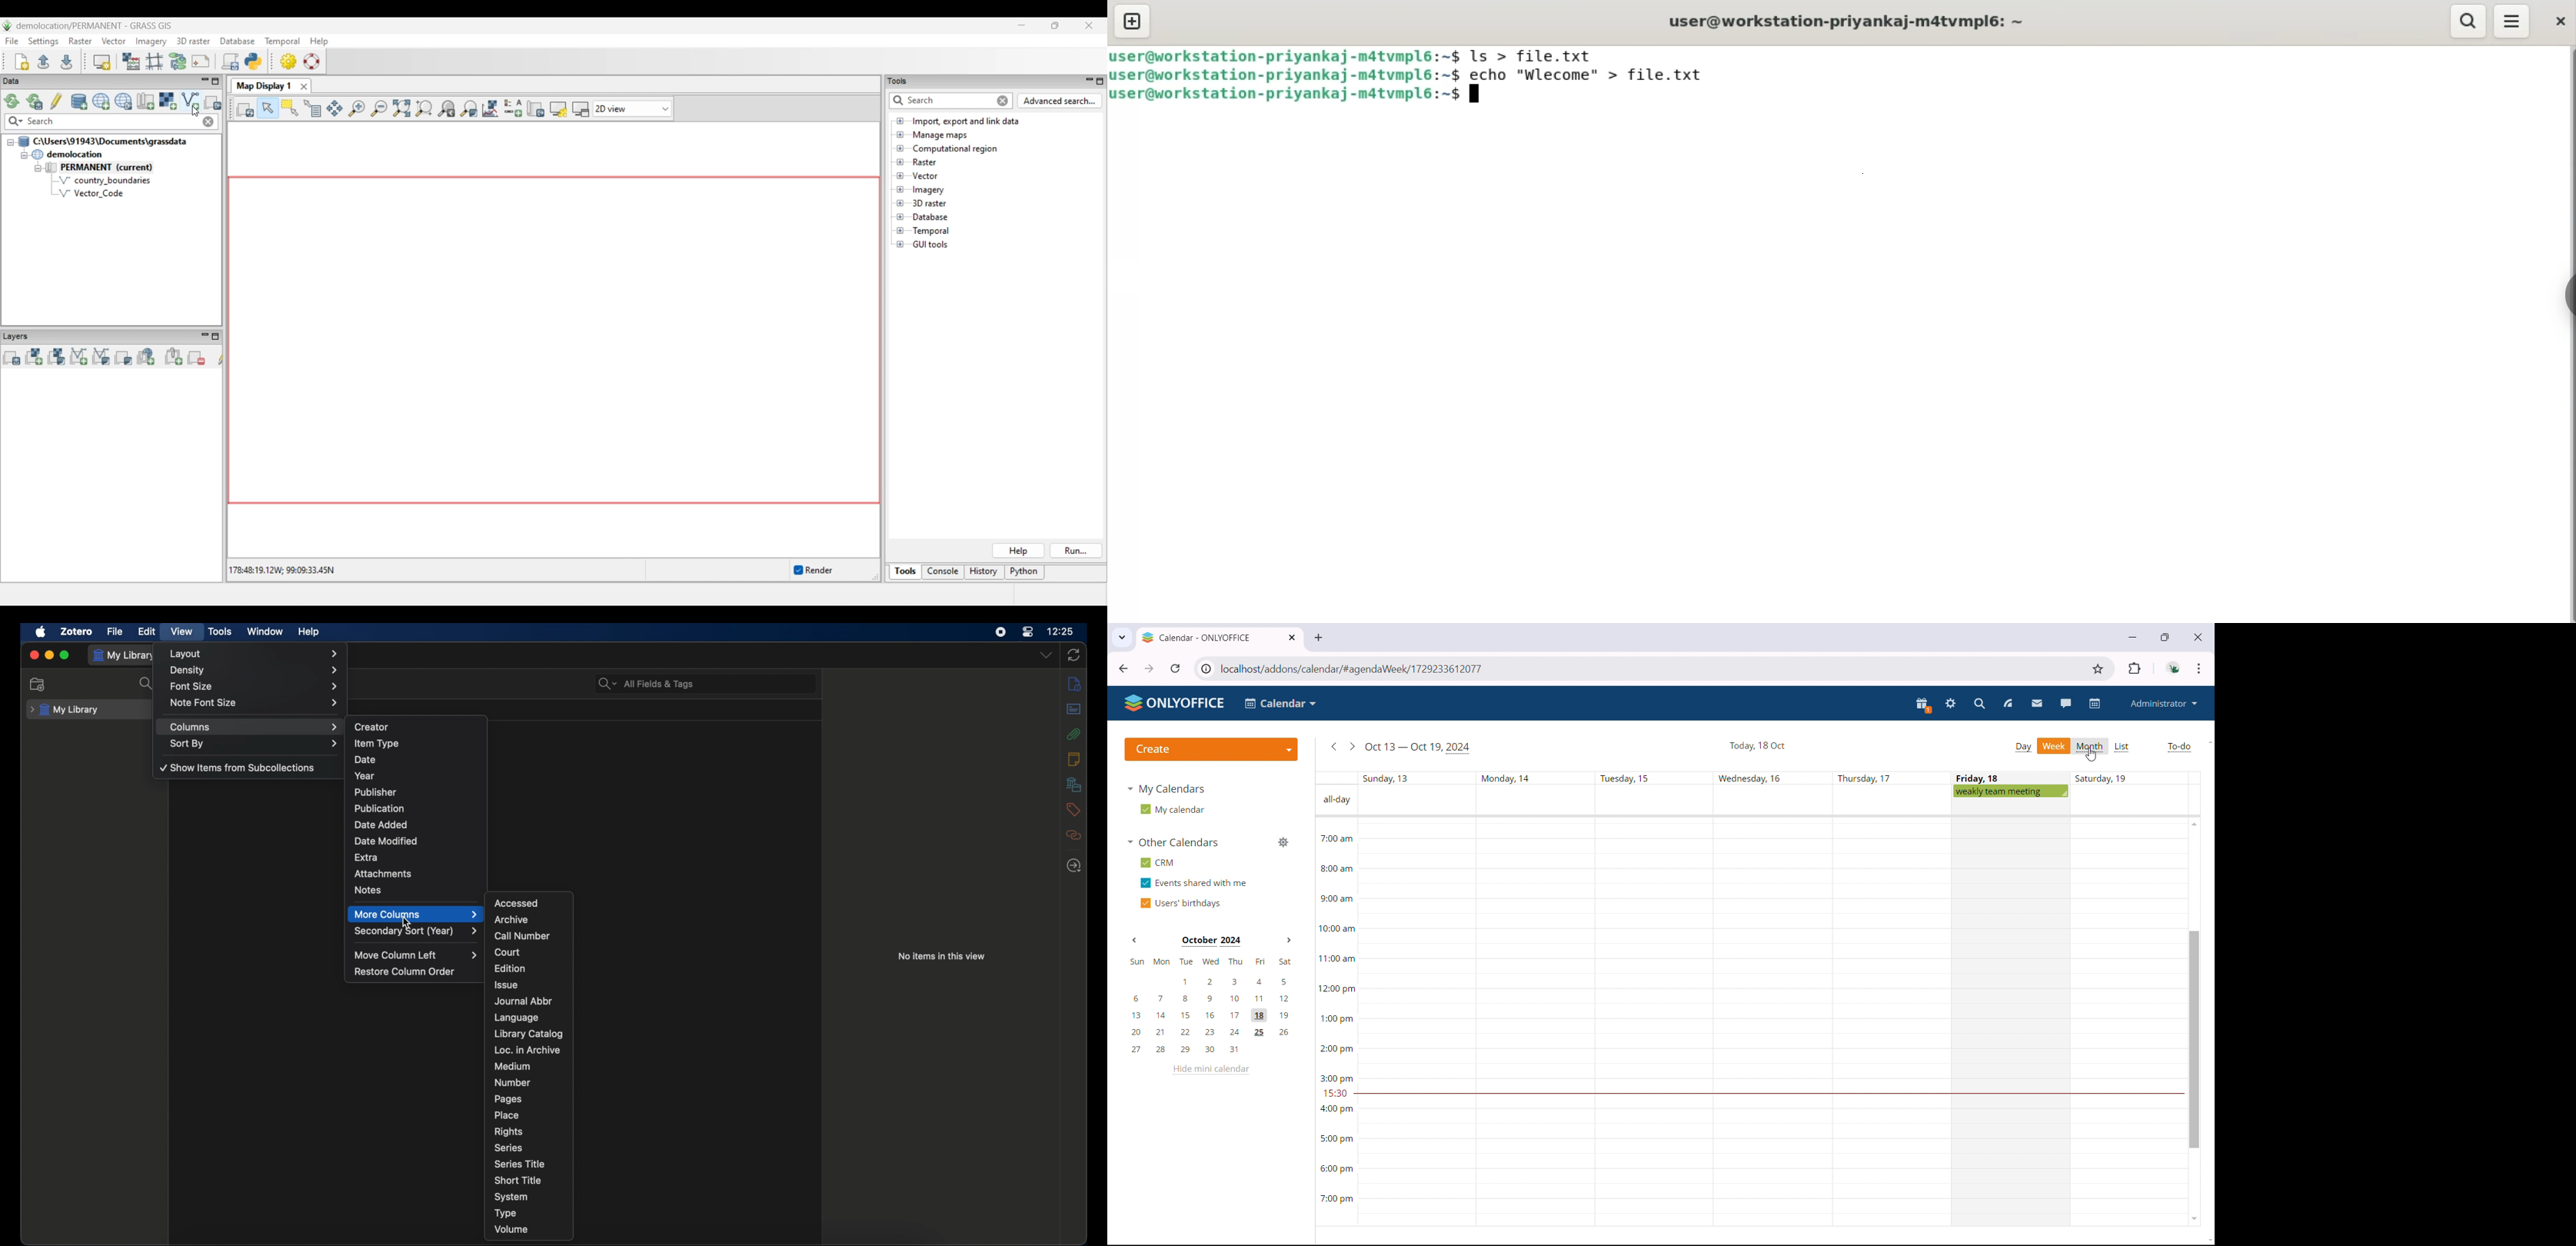 Image resolution: width=2576 pixels, height=1260 pixels. What do you see at coordinates (254, 744) in the screenshot?
I see `sort by` at bounding box center [254, 744].